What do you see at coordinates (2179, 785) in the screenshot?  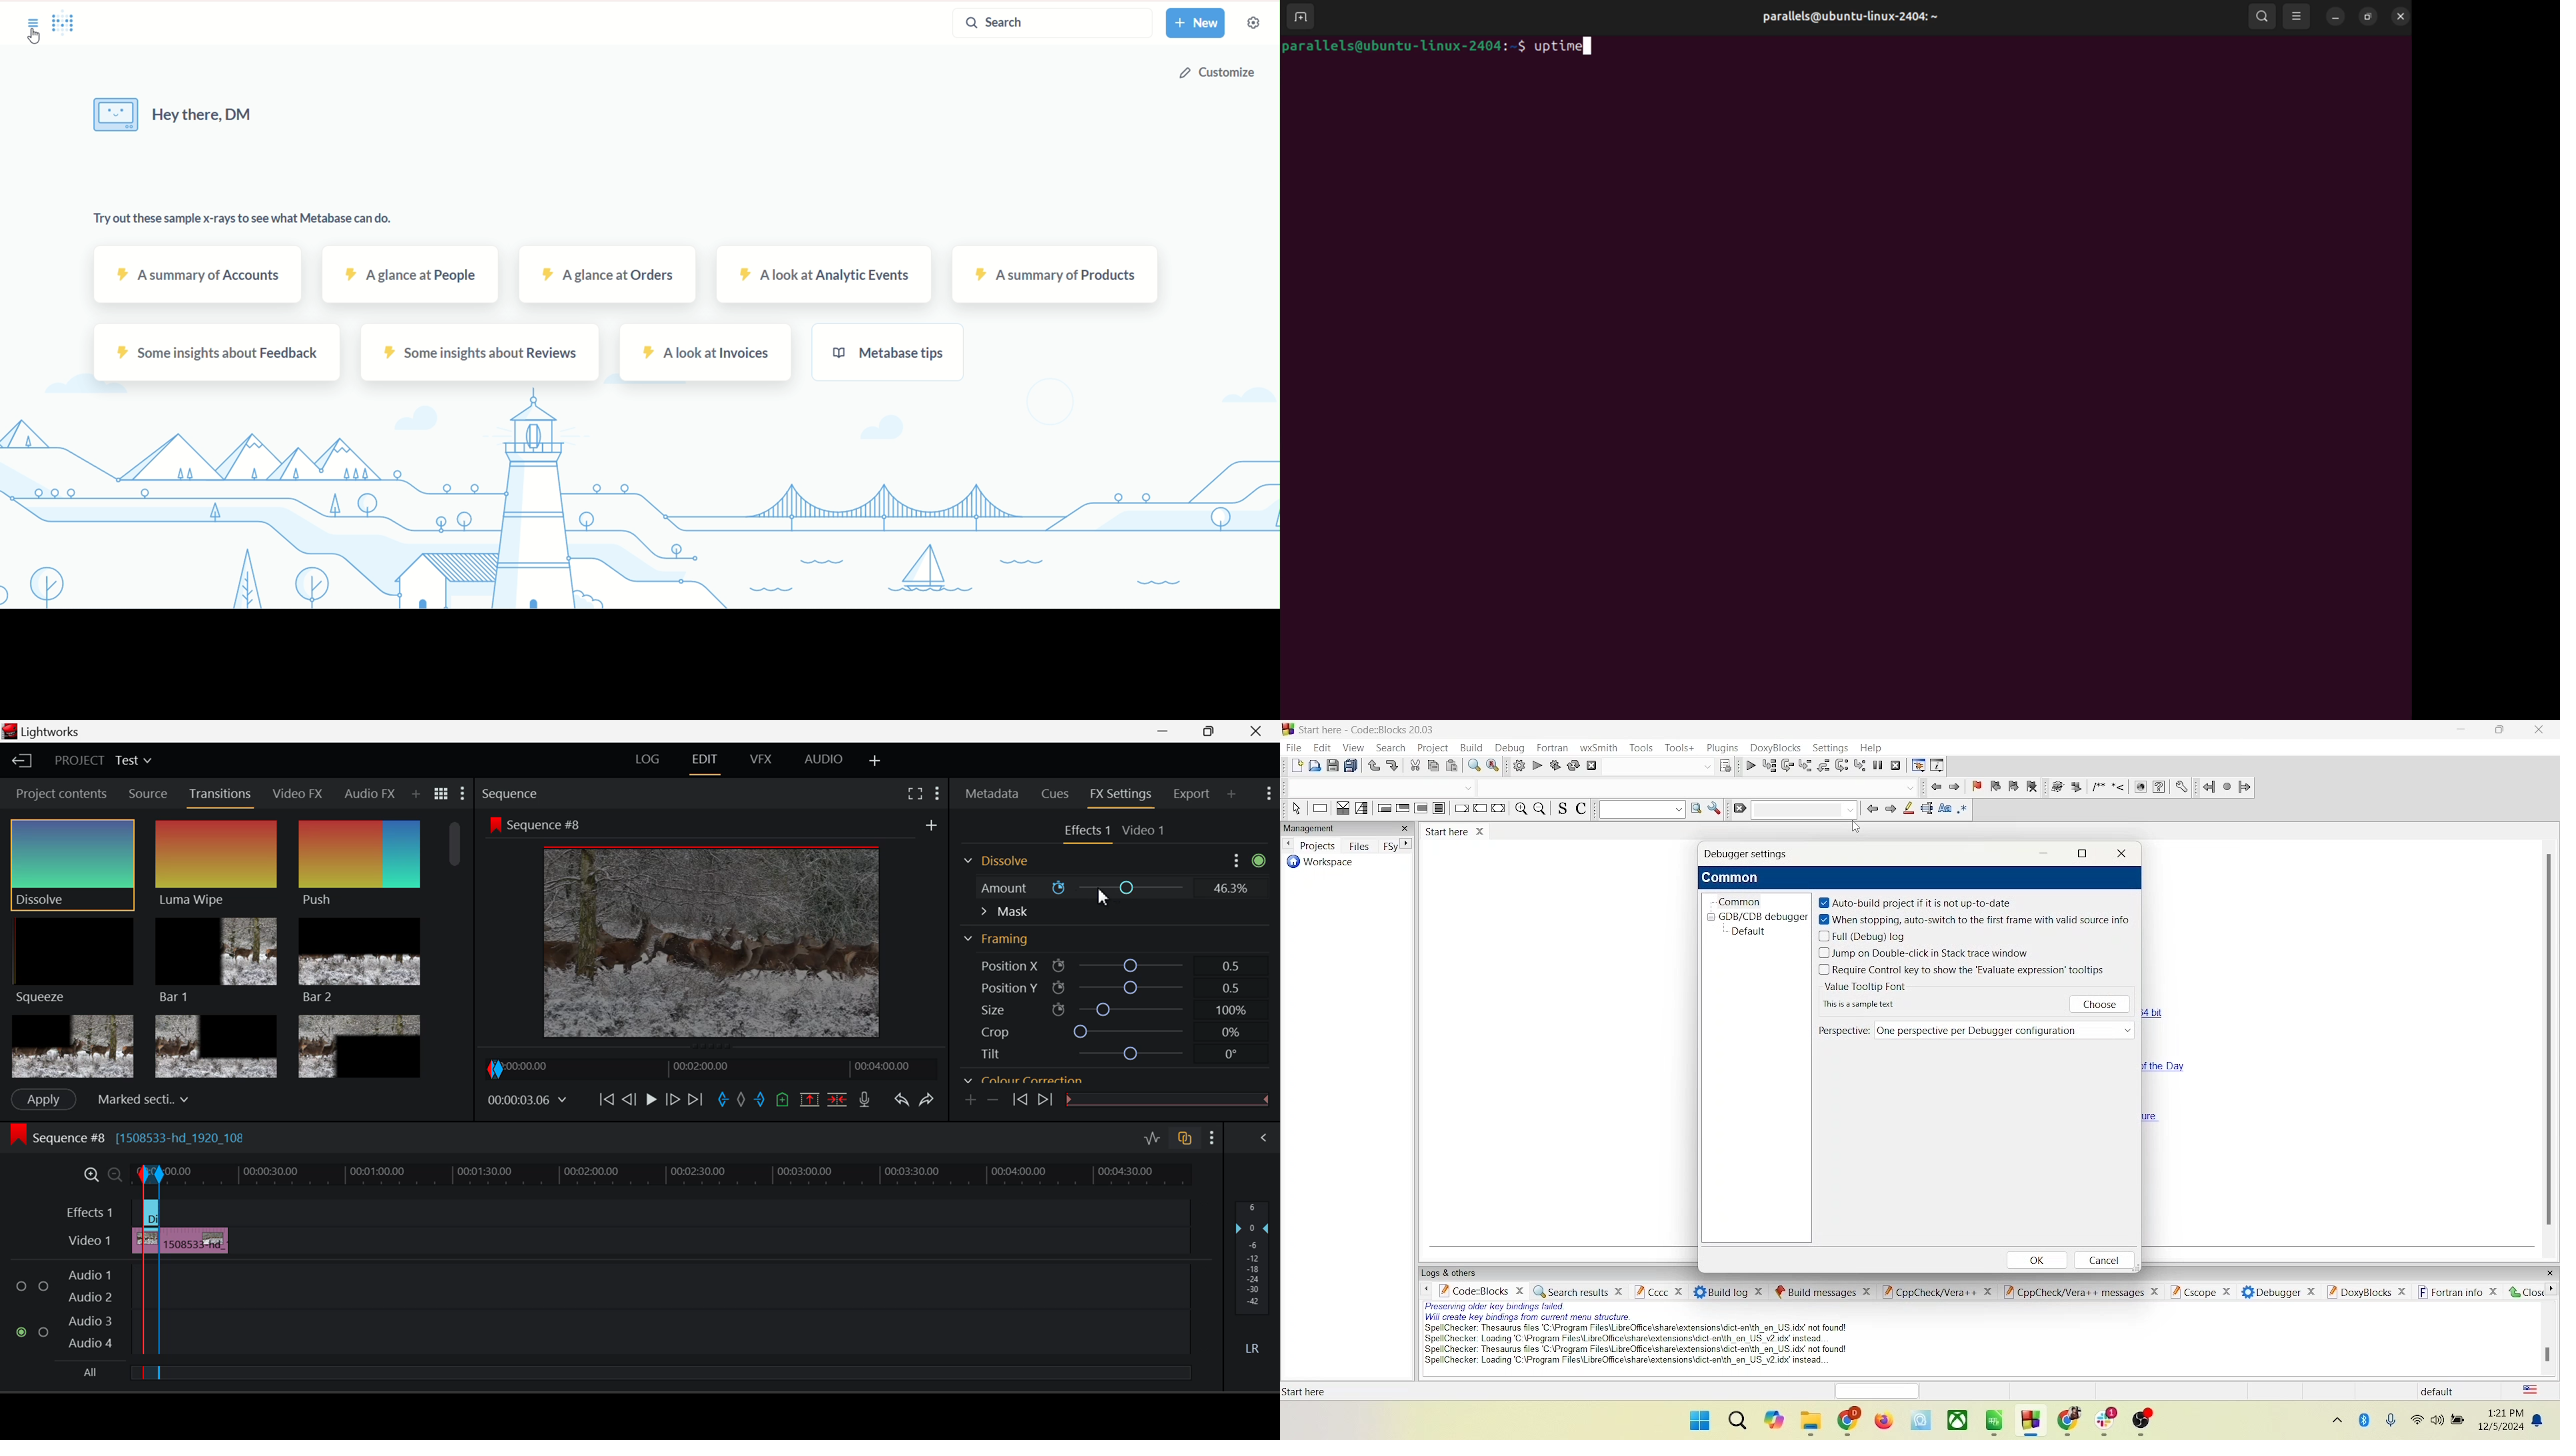 I see `settings` at bounding box center [2179, 785].